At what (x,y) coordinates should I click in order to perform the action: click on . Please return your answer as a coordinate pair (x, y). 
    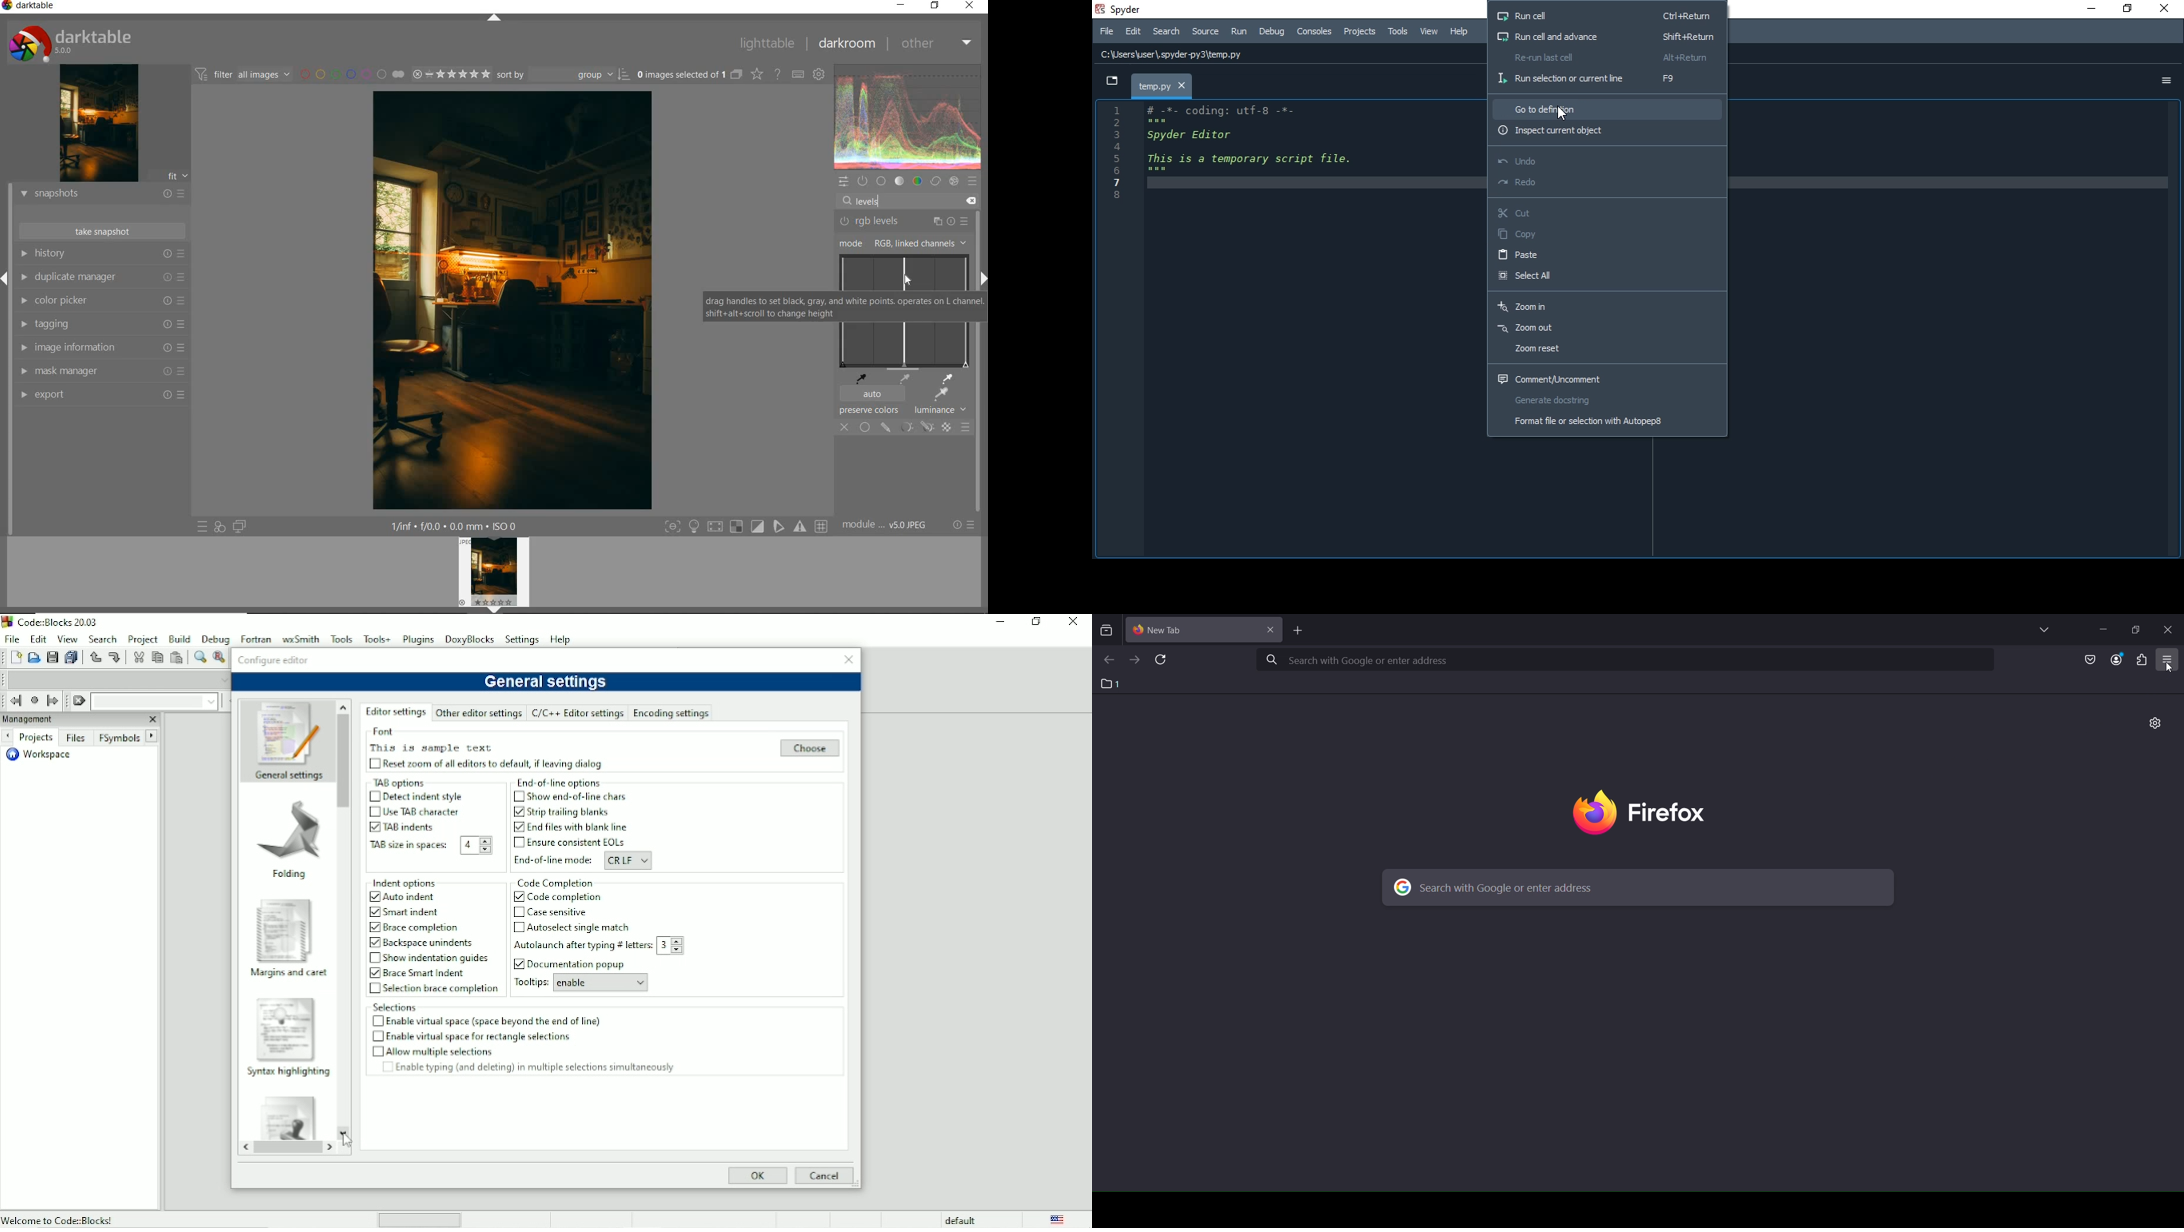
    Looking at the image, I should click on (517, 912).